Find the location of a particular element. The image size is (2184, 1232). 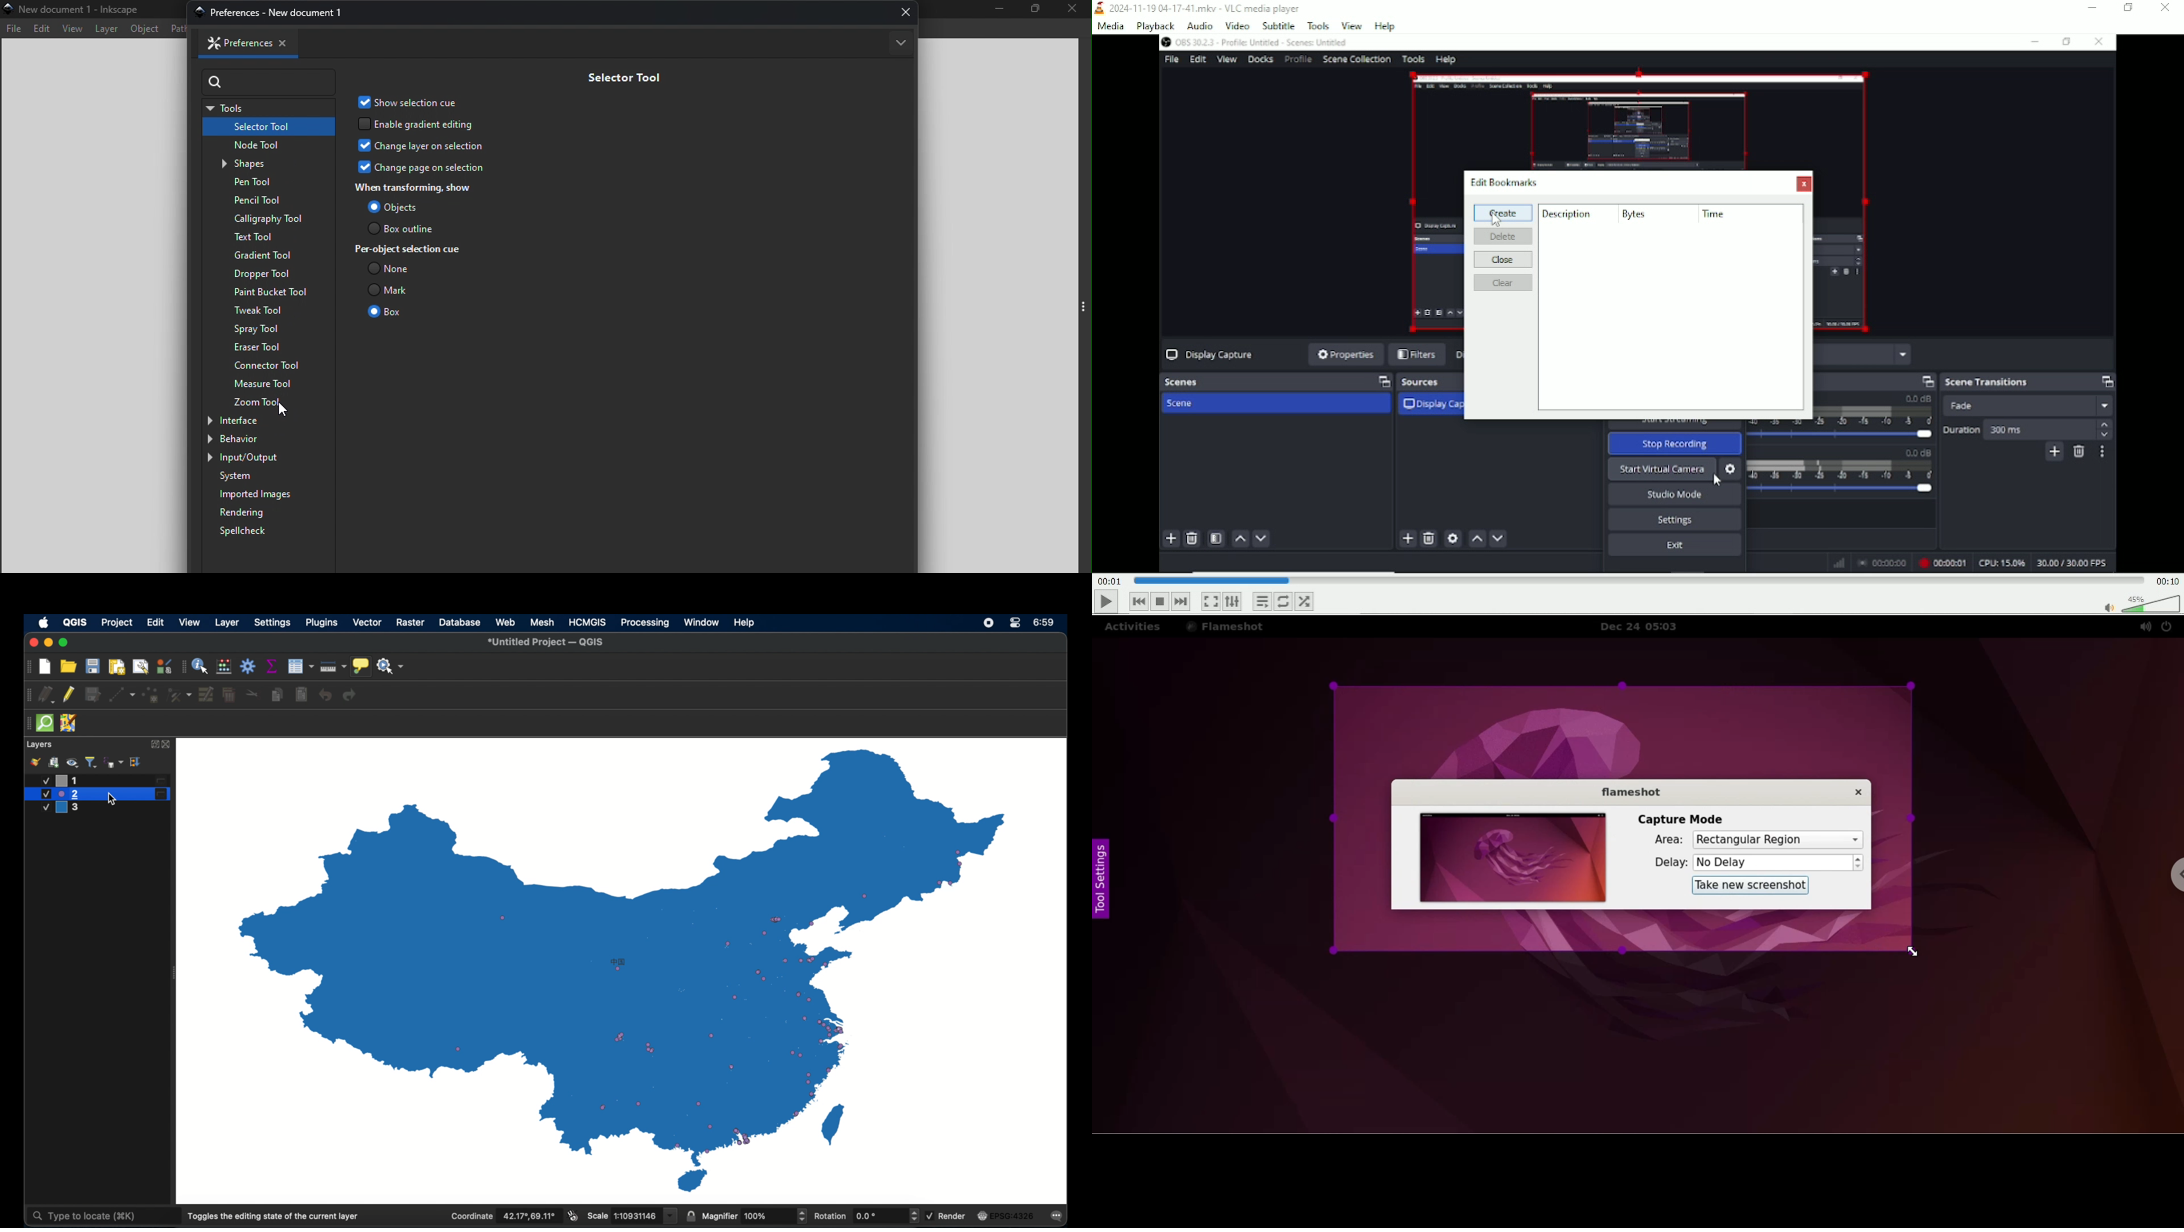

QGIS is located at coordinates (76, 622).